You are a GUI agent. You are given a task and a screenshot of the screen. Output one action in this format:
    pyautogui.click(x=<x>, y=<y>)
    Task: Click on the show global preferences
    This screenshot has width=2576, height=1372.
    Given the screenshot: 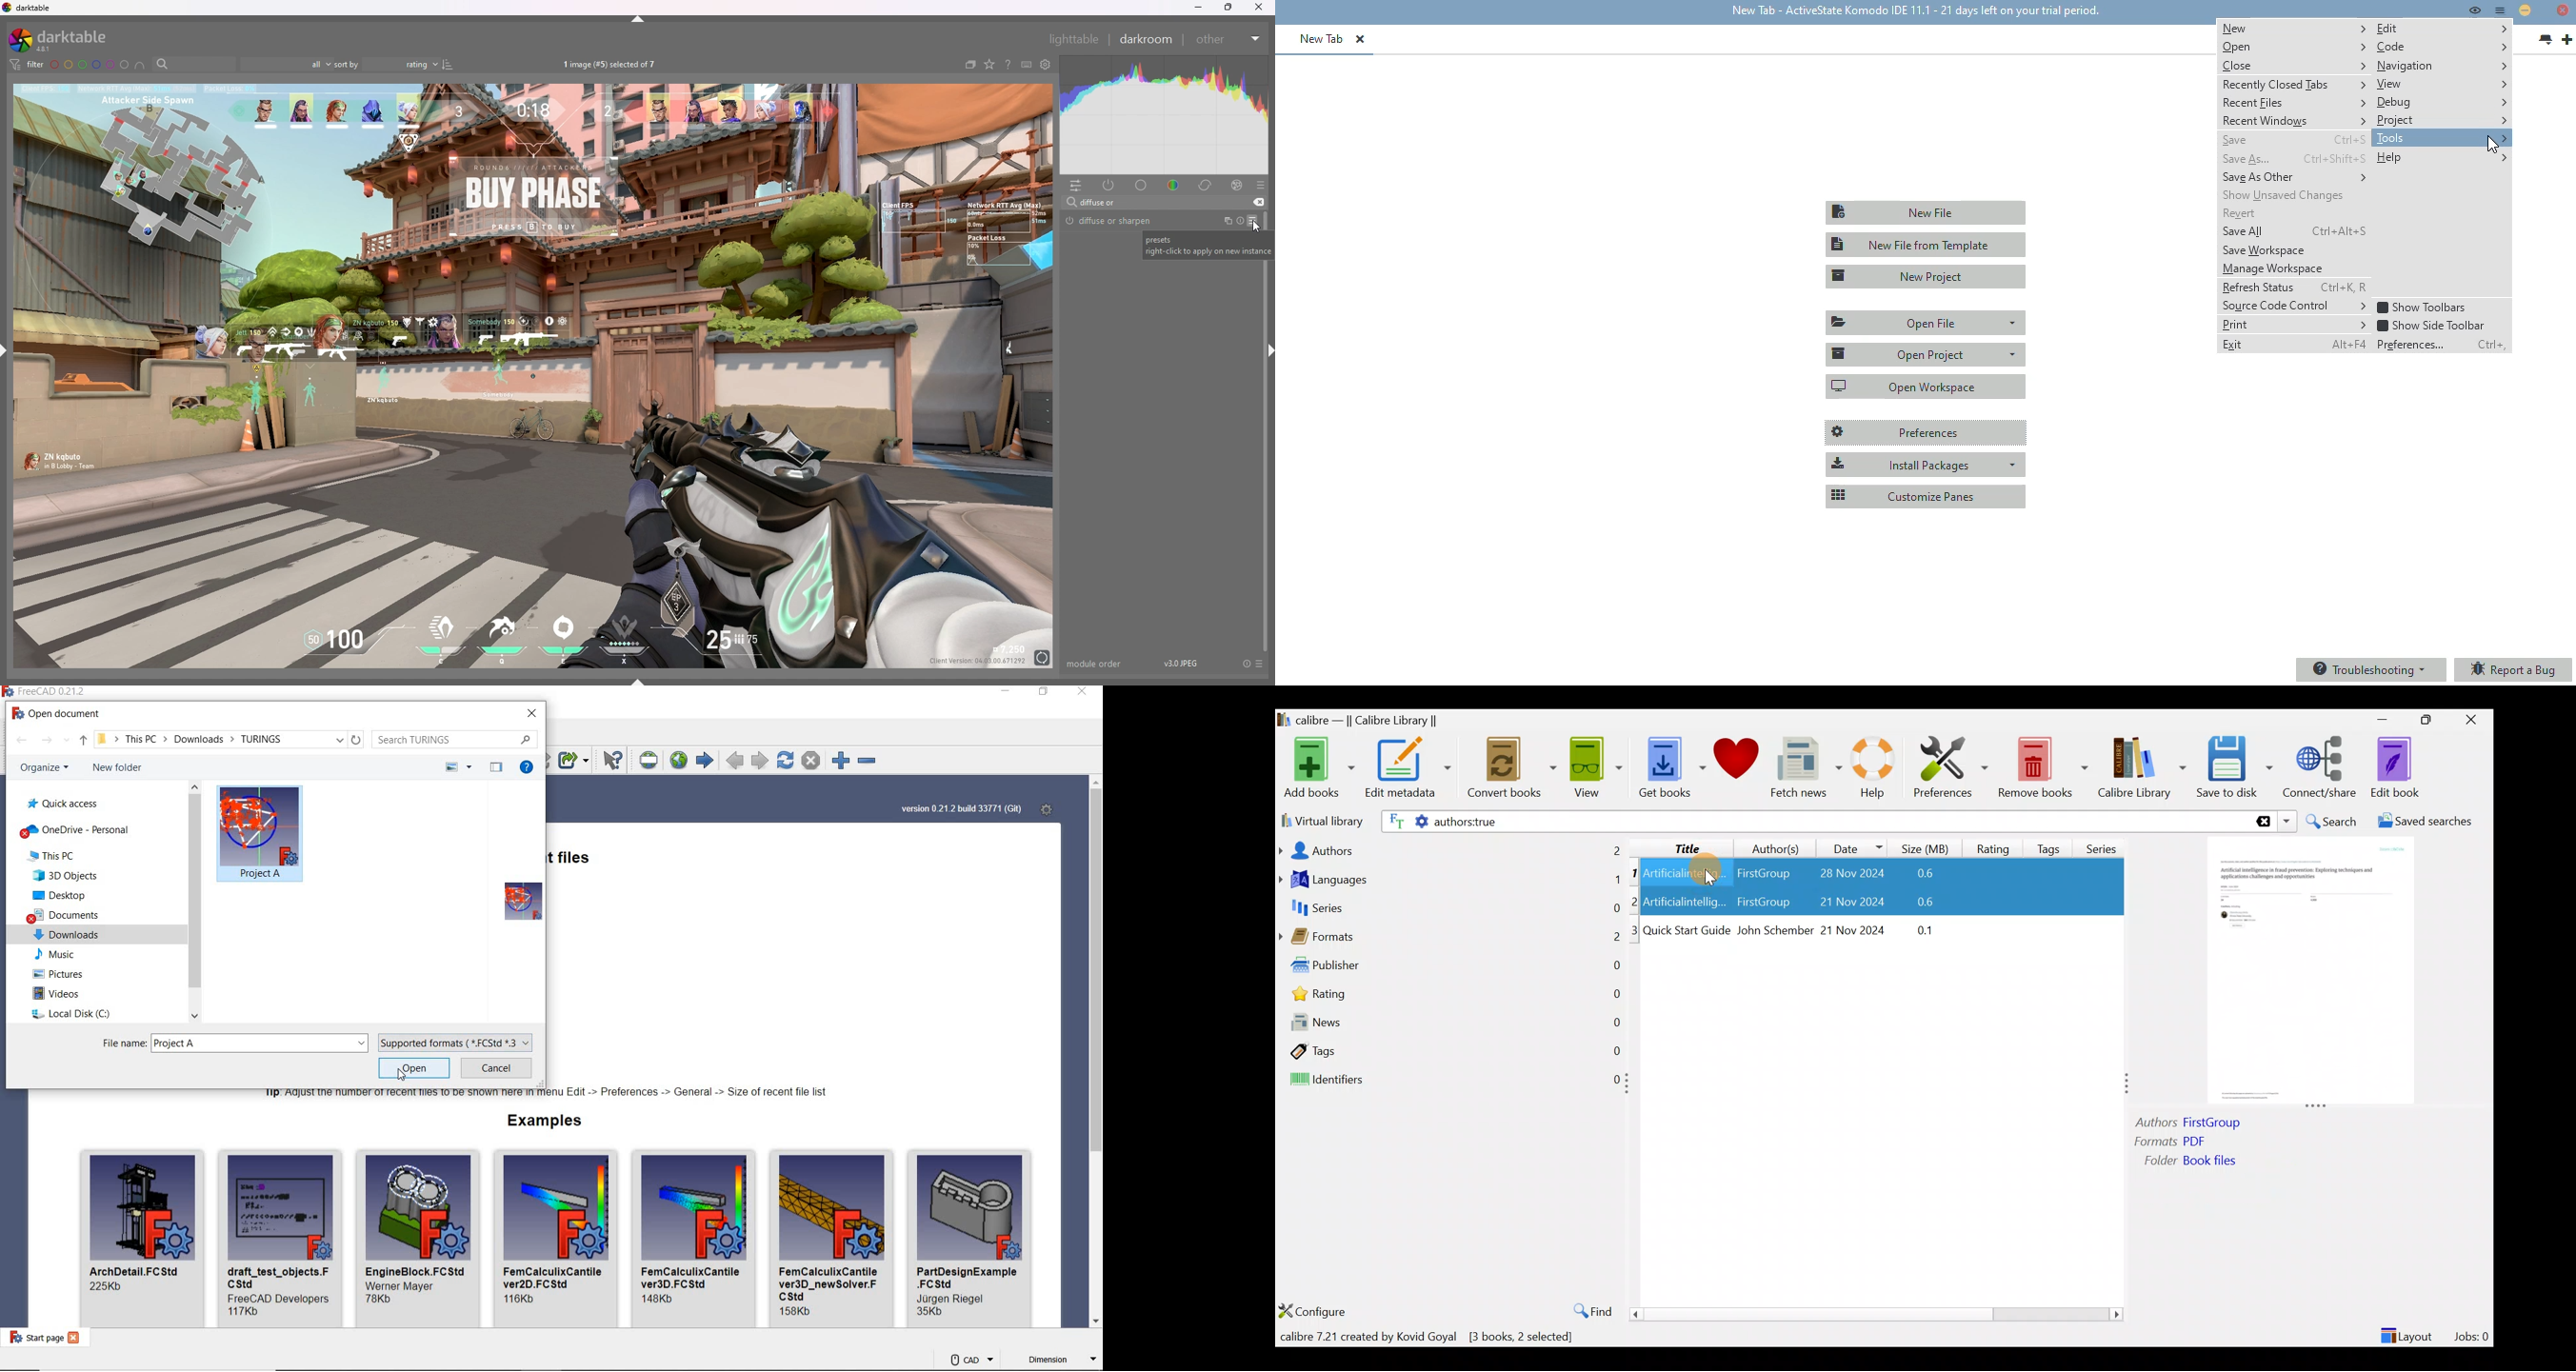 What is the action you would take?
    pyautogui.click(x=1047, y=64)
    